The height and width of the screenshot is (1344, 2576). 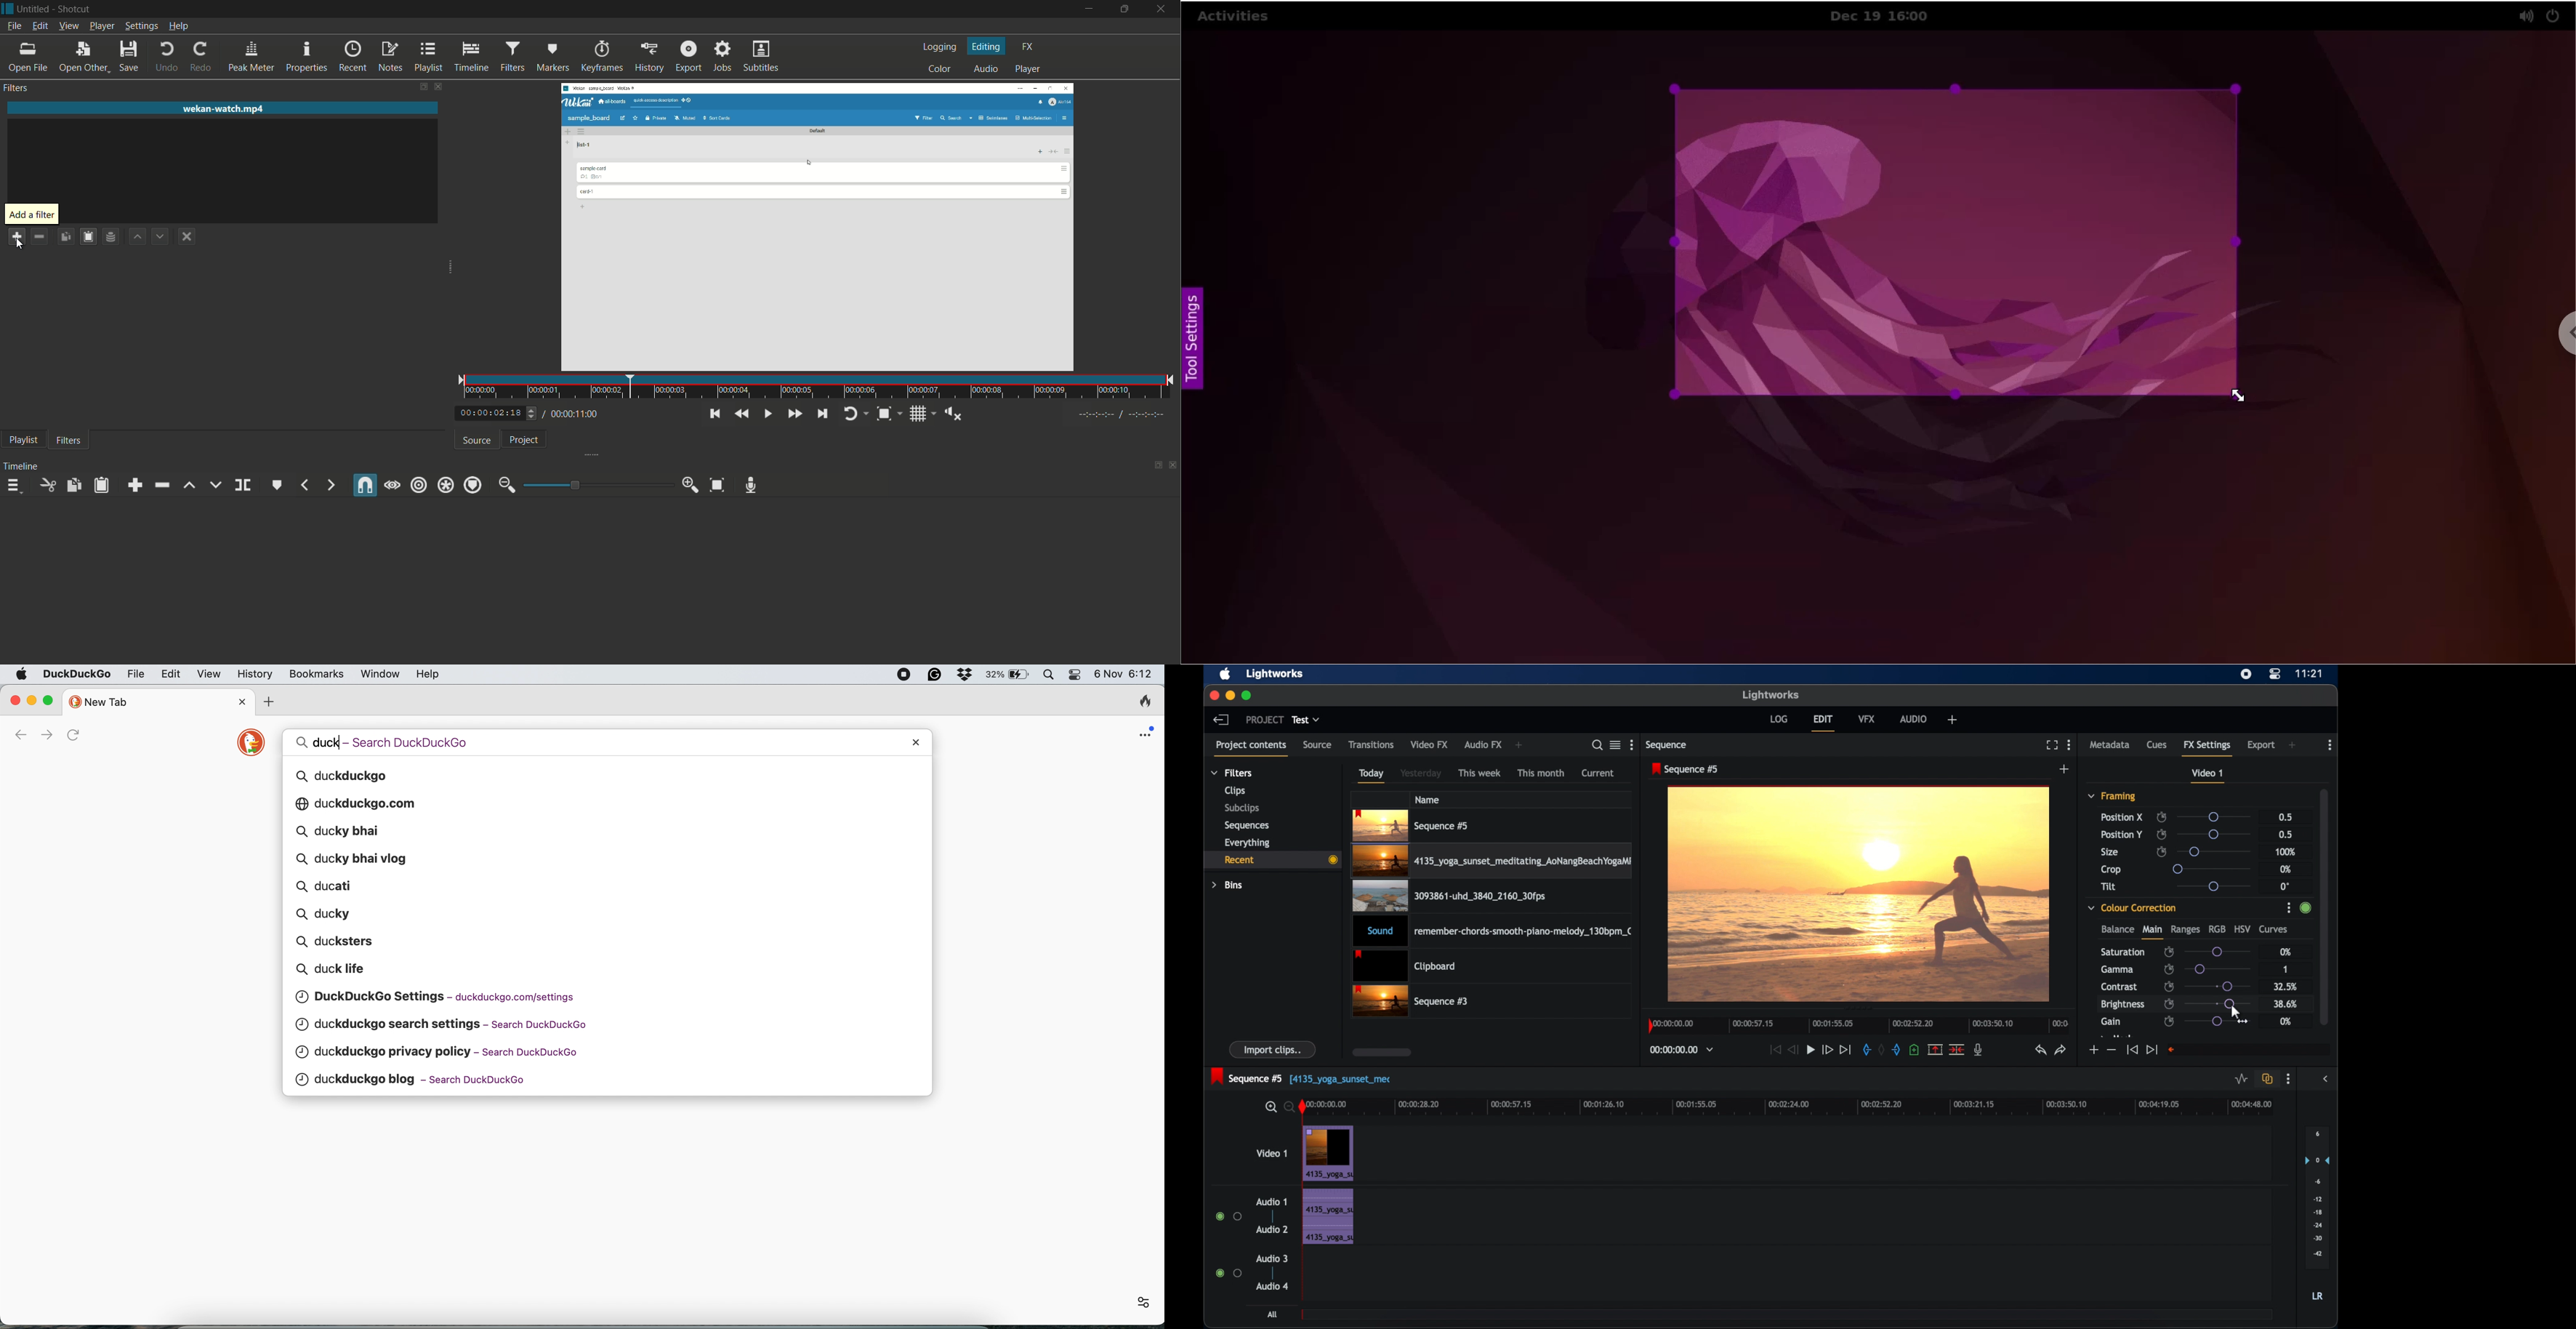 I want to click on this month, so click(x=1541, y=773).